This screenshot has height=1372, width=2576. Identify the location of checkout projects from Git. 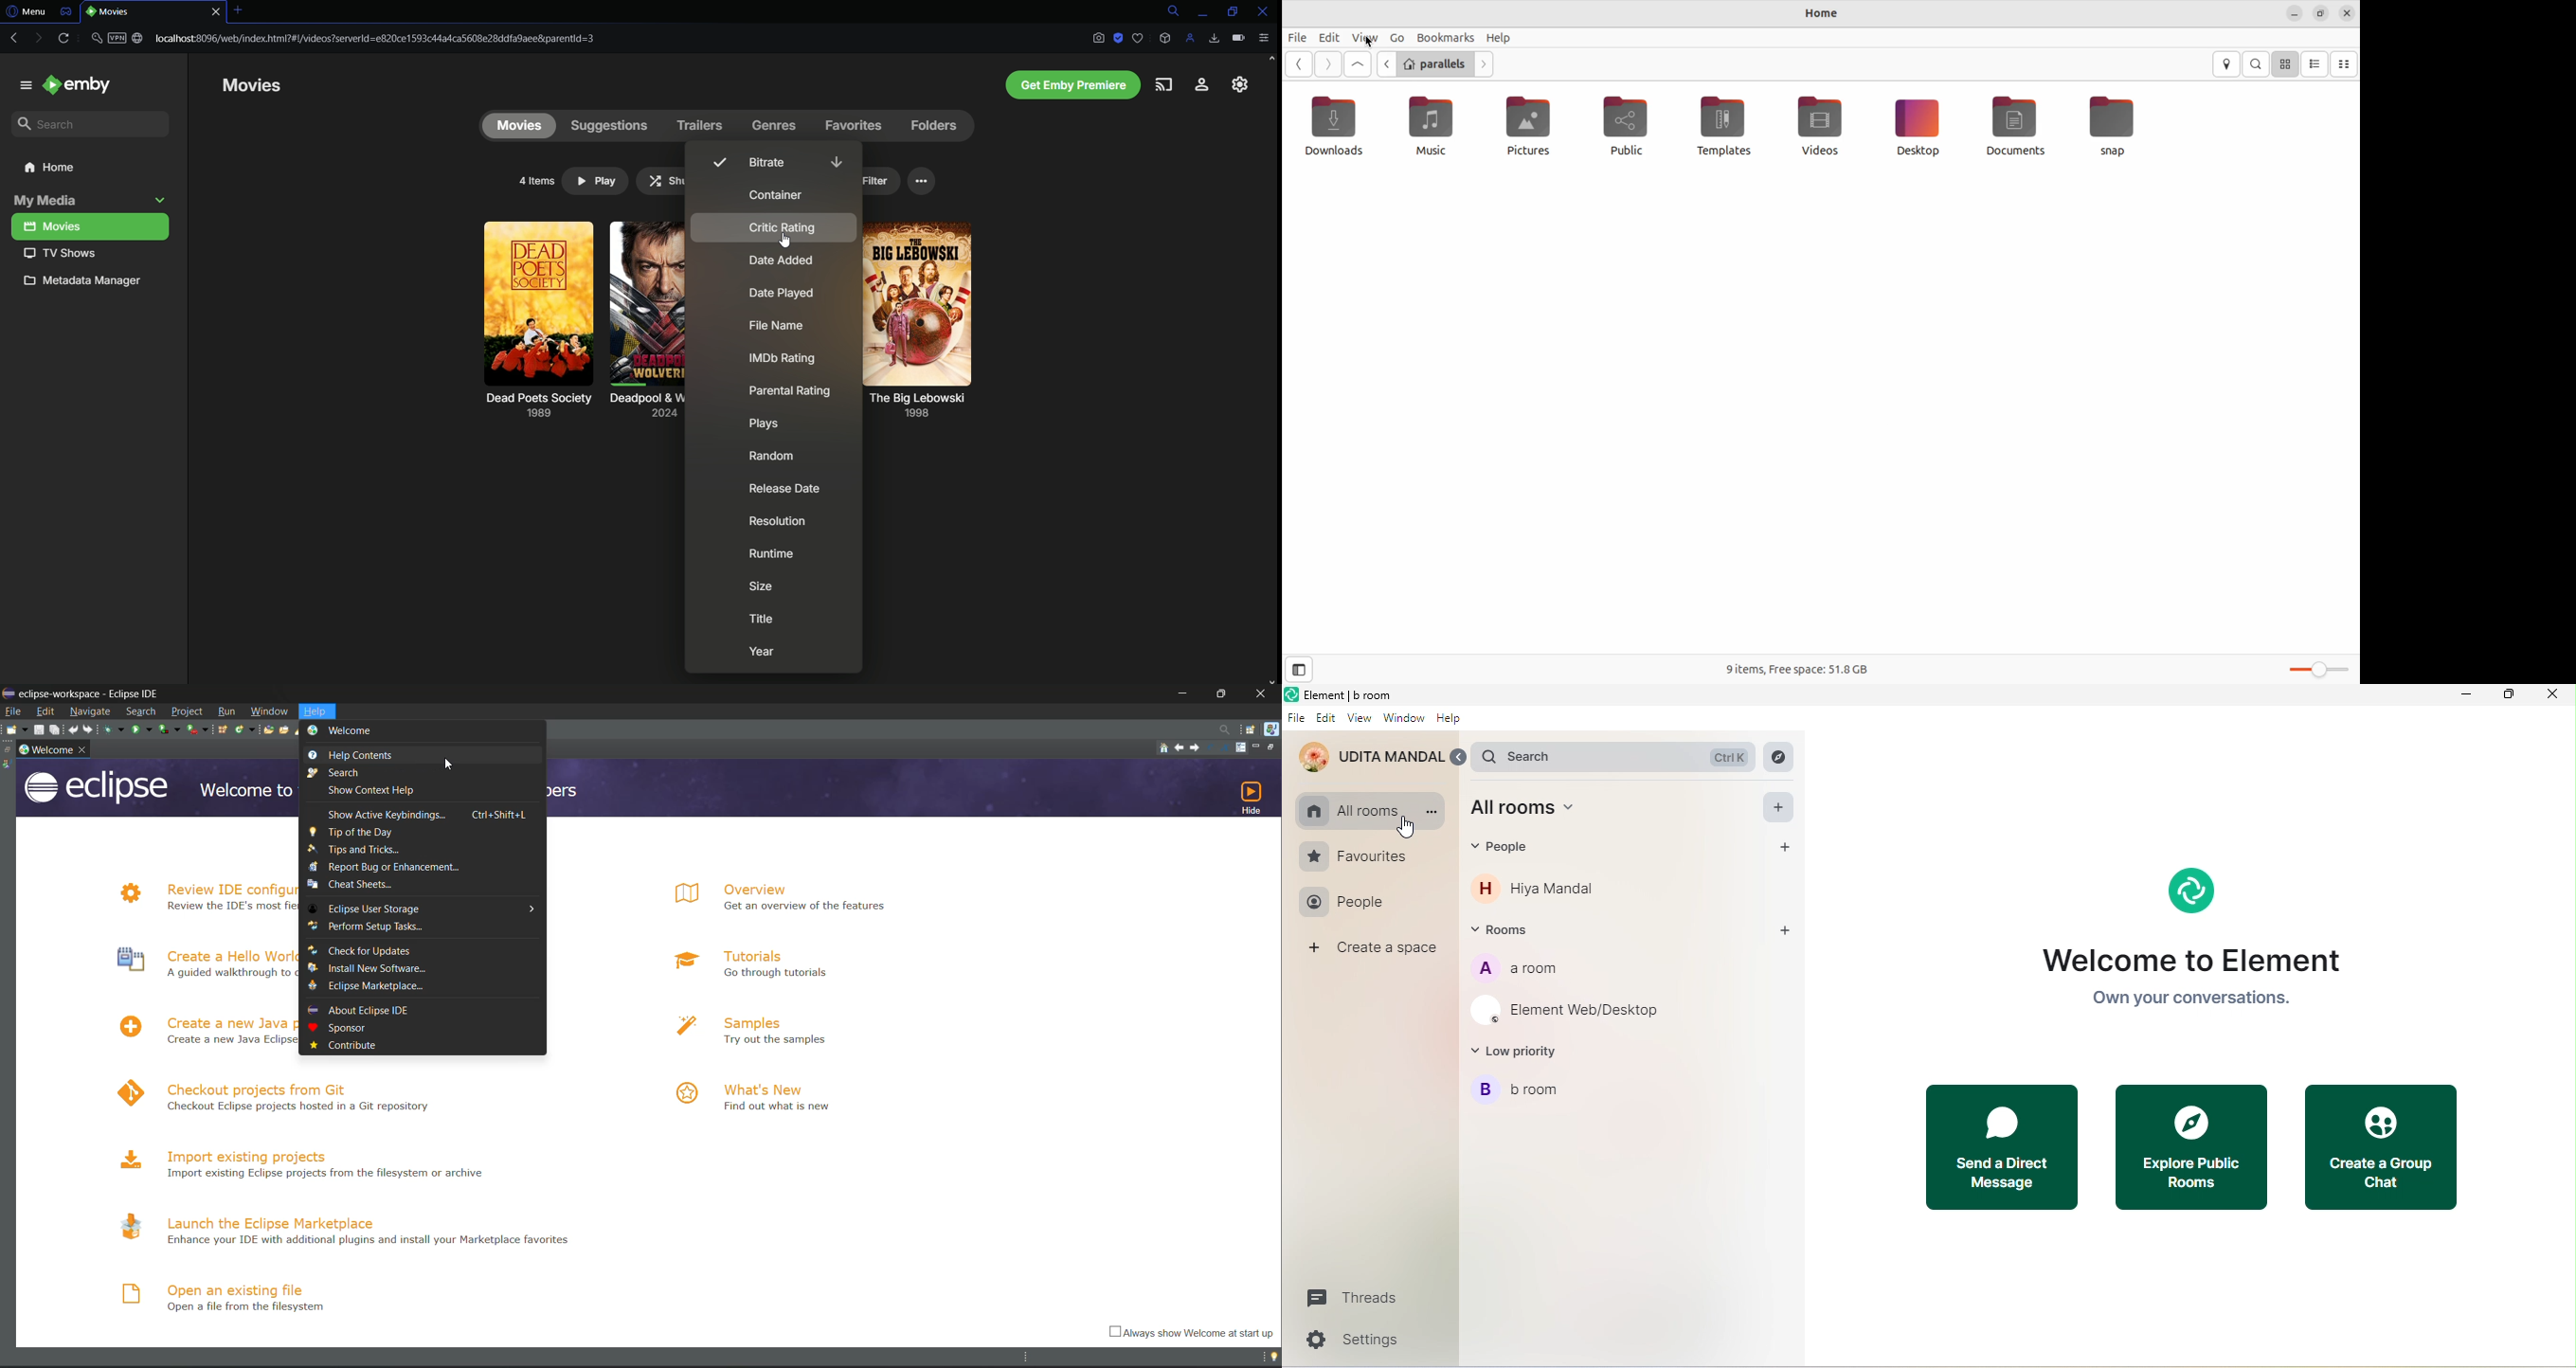
(283, 1084).